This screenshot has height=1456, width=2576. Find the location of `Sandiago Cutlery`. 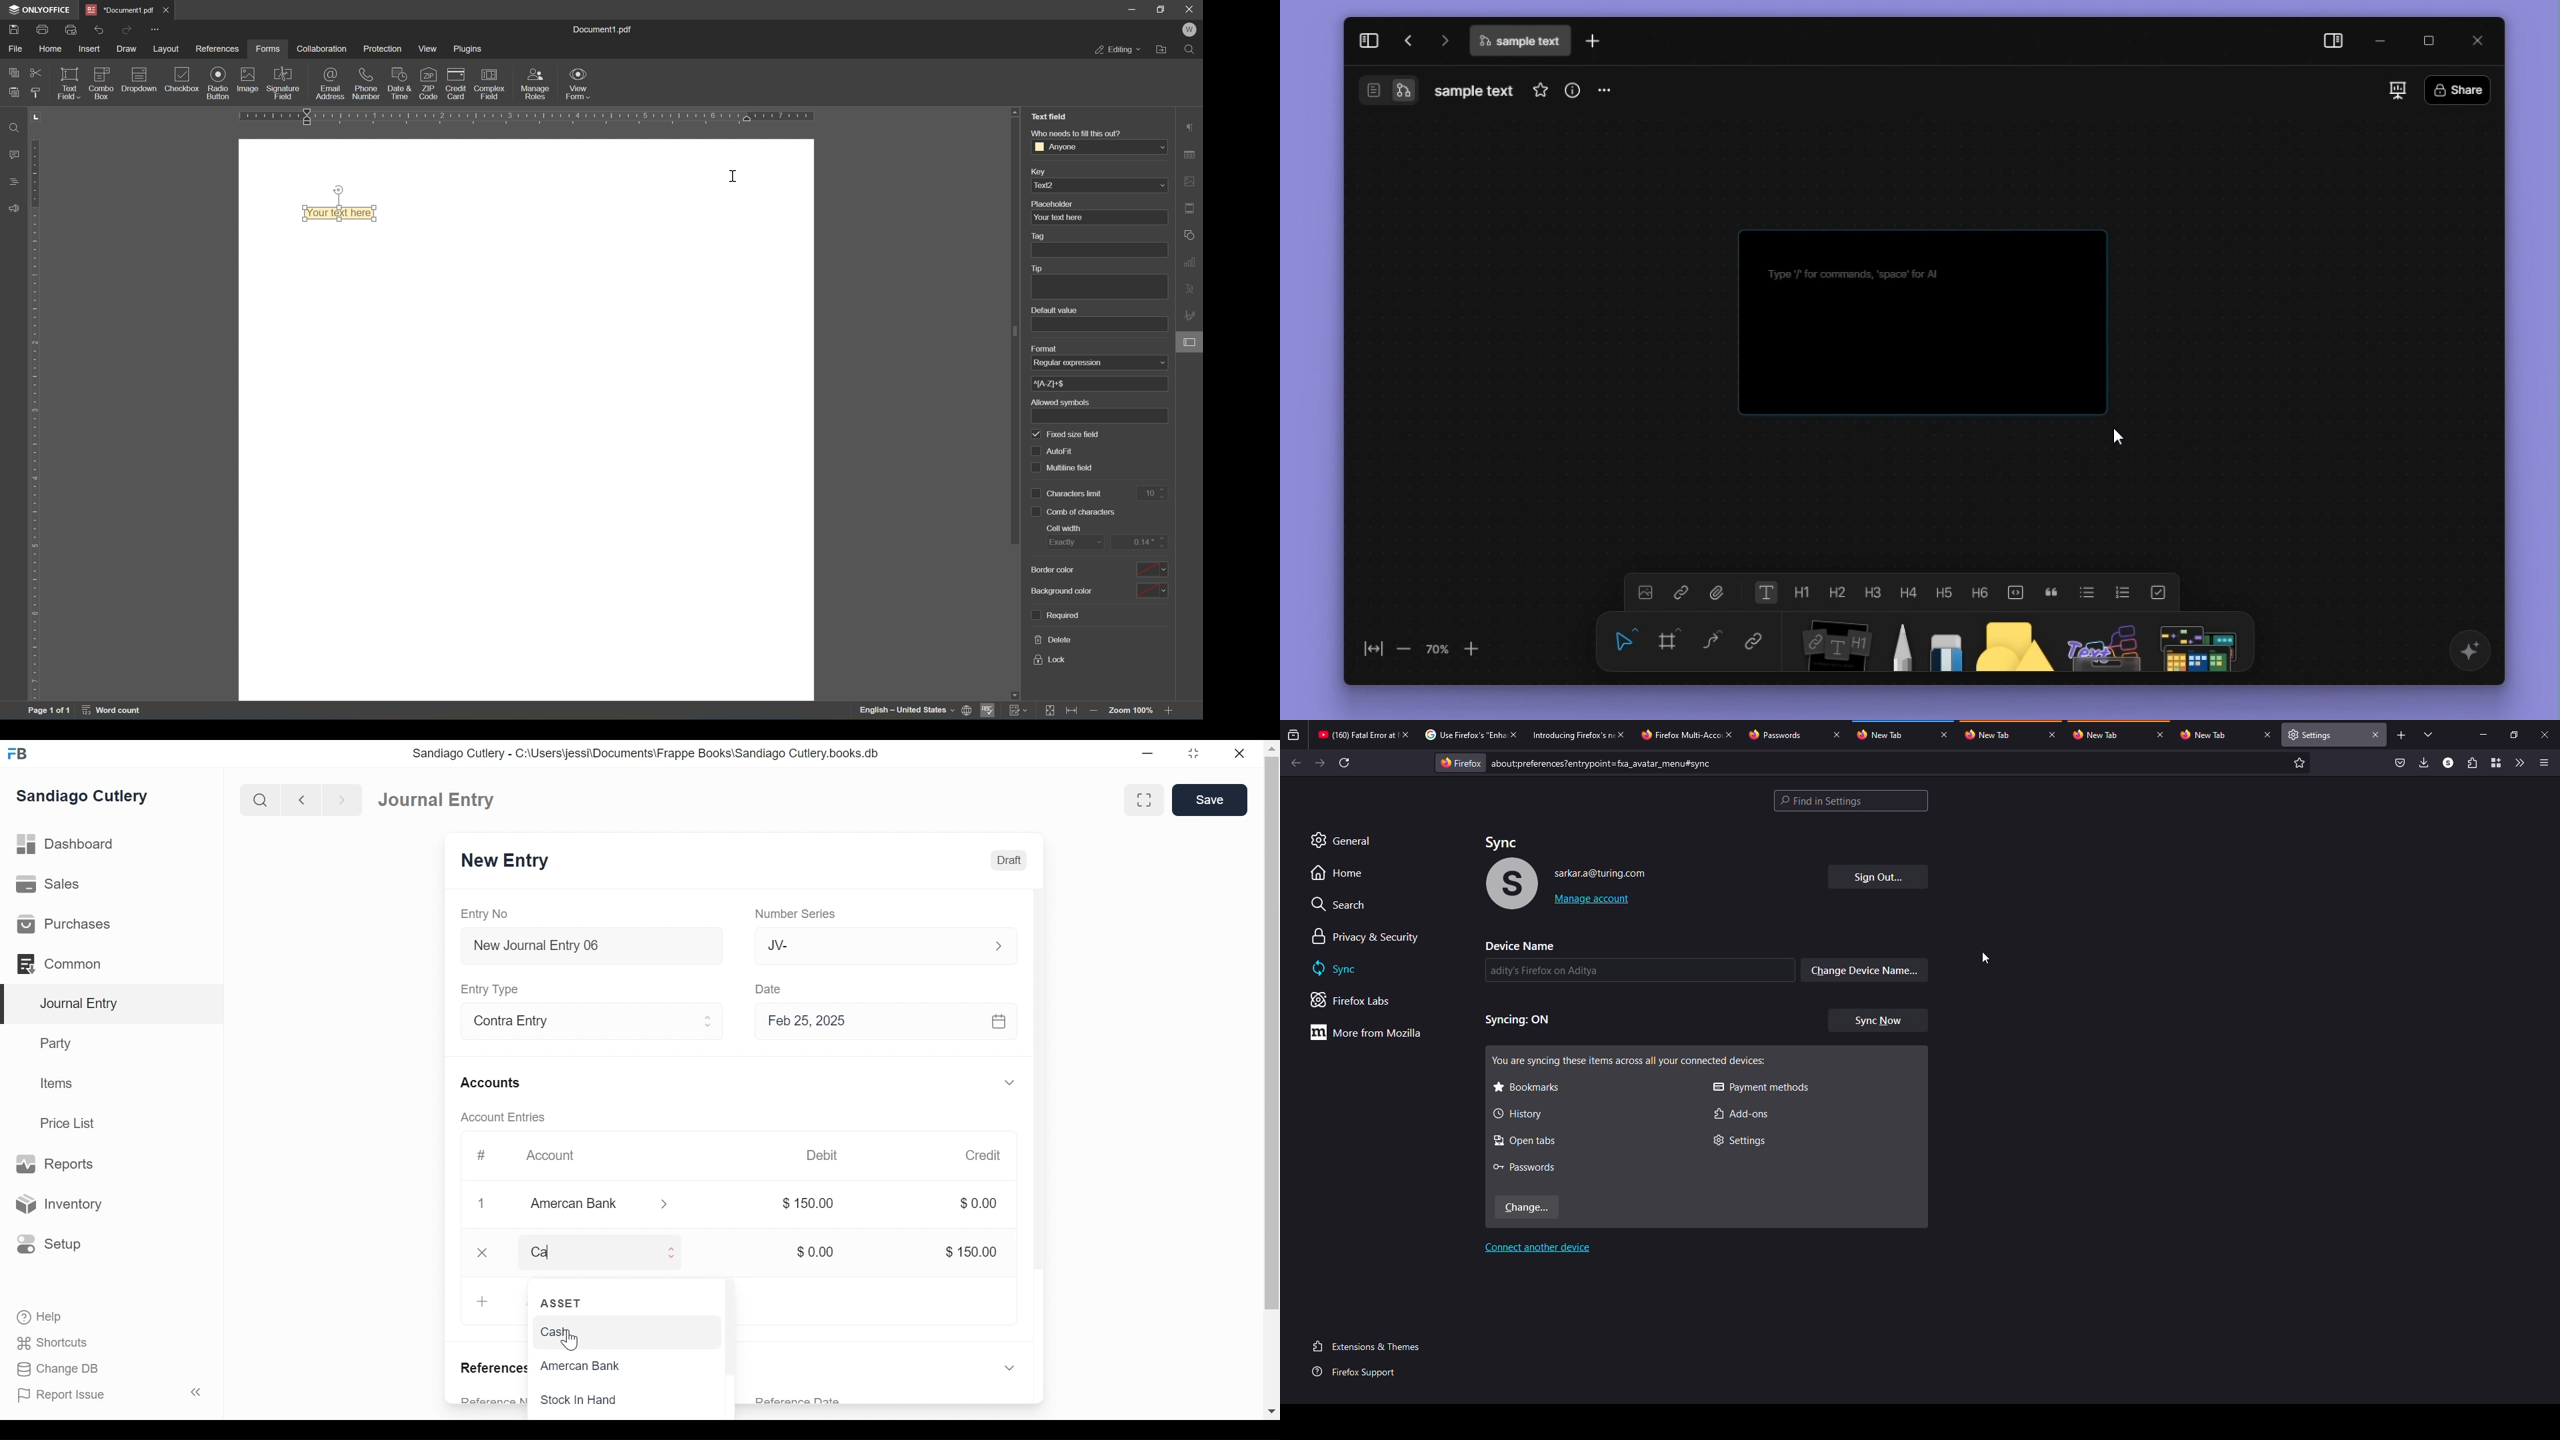

Sandiago Cutlery is located at coordinates (84, 797).